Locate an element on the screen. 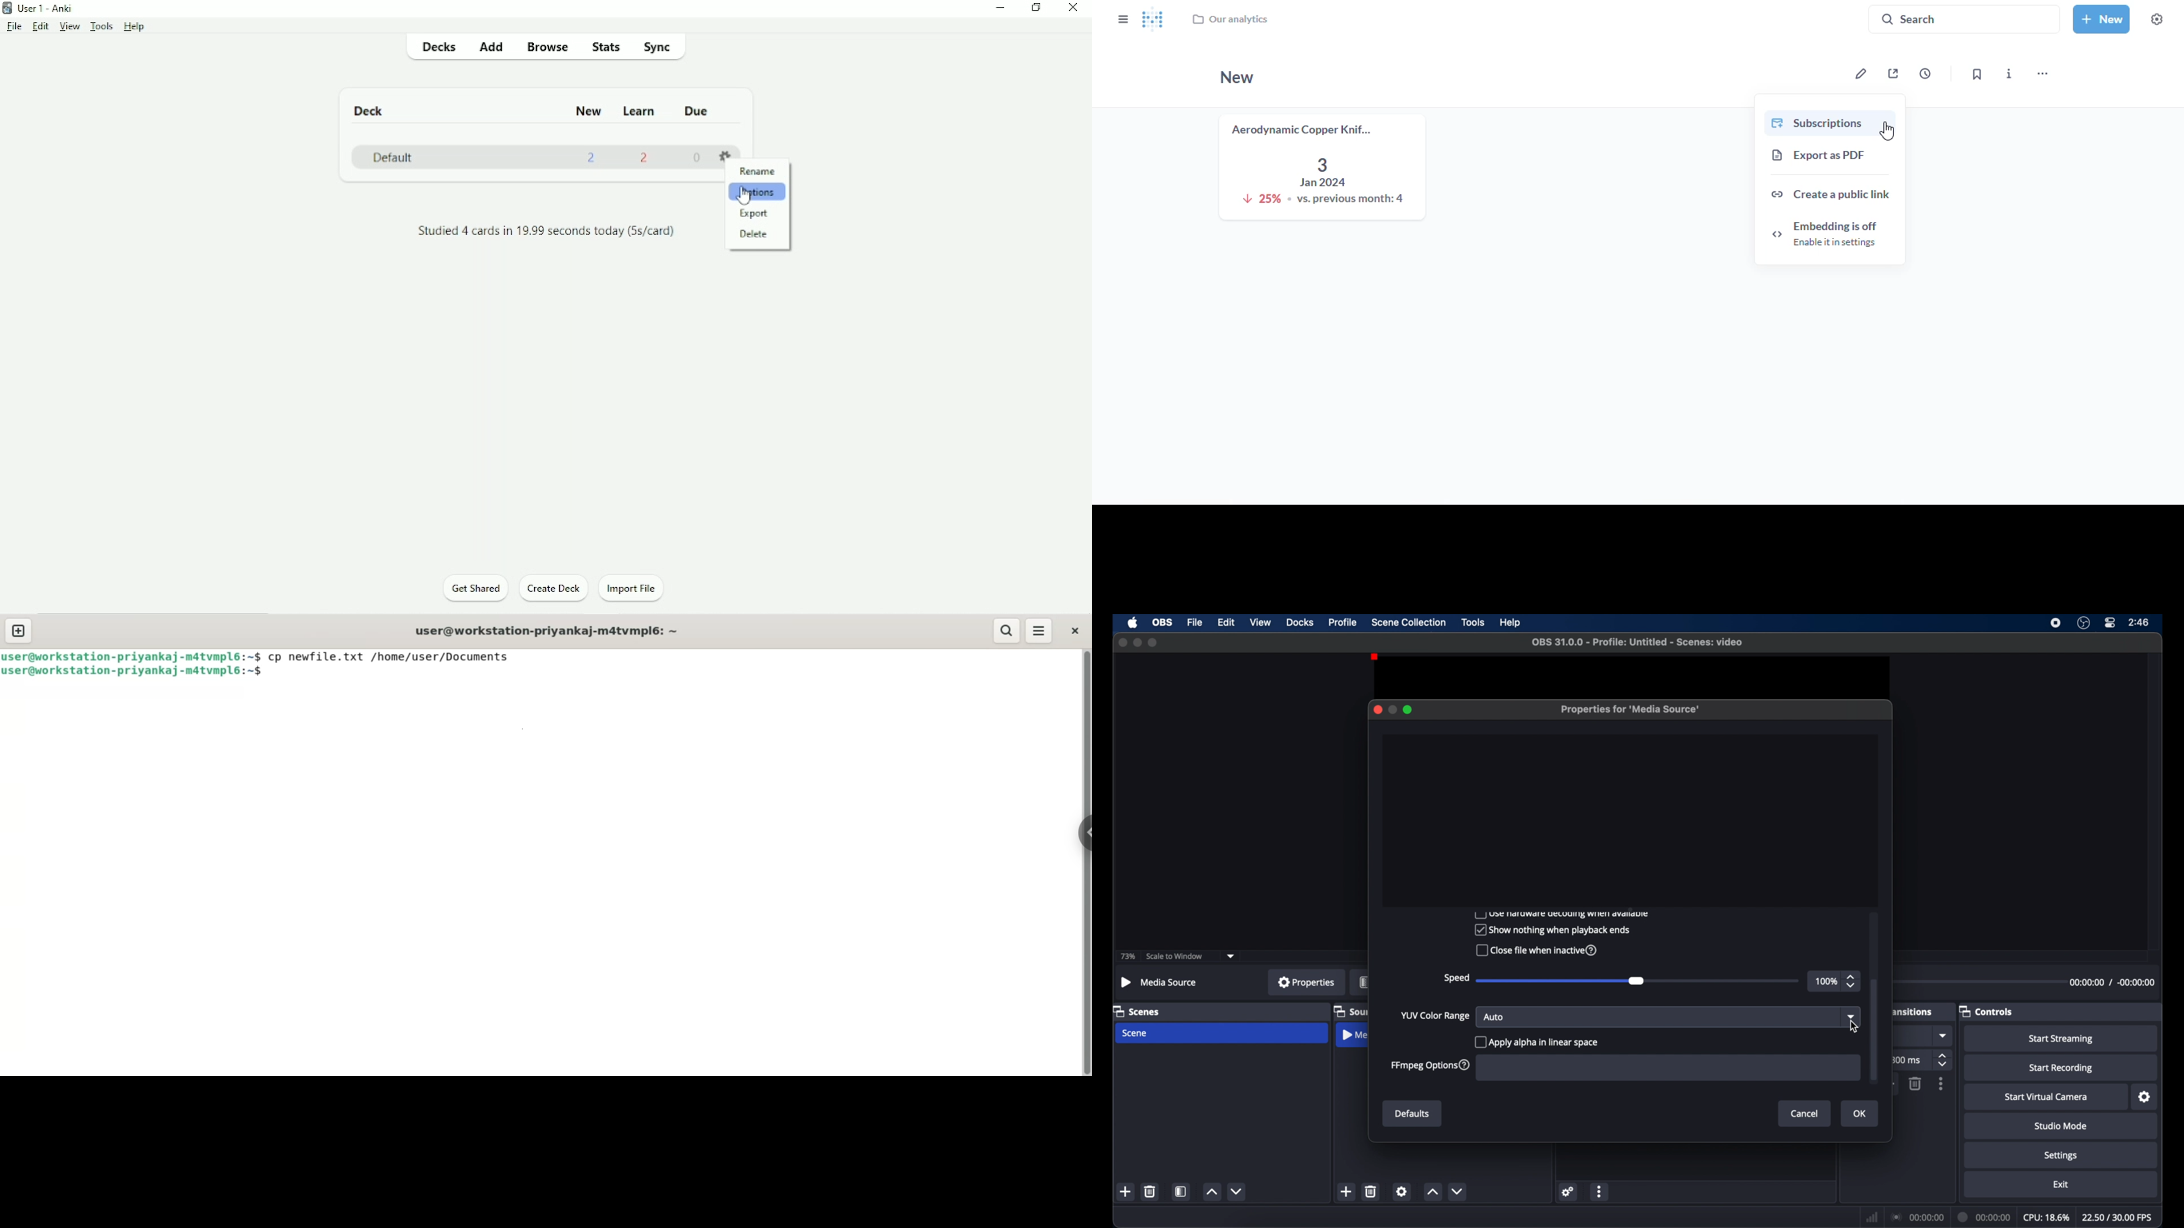 Image resolution: width=2184 pixels, height=1232 pixels. view is located at coordinates (1260, 622).